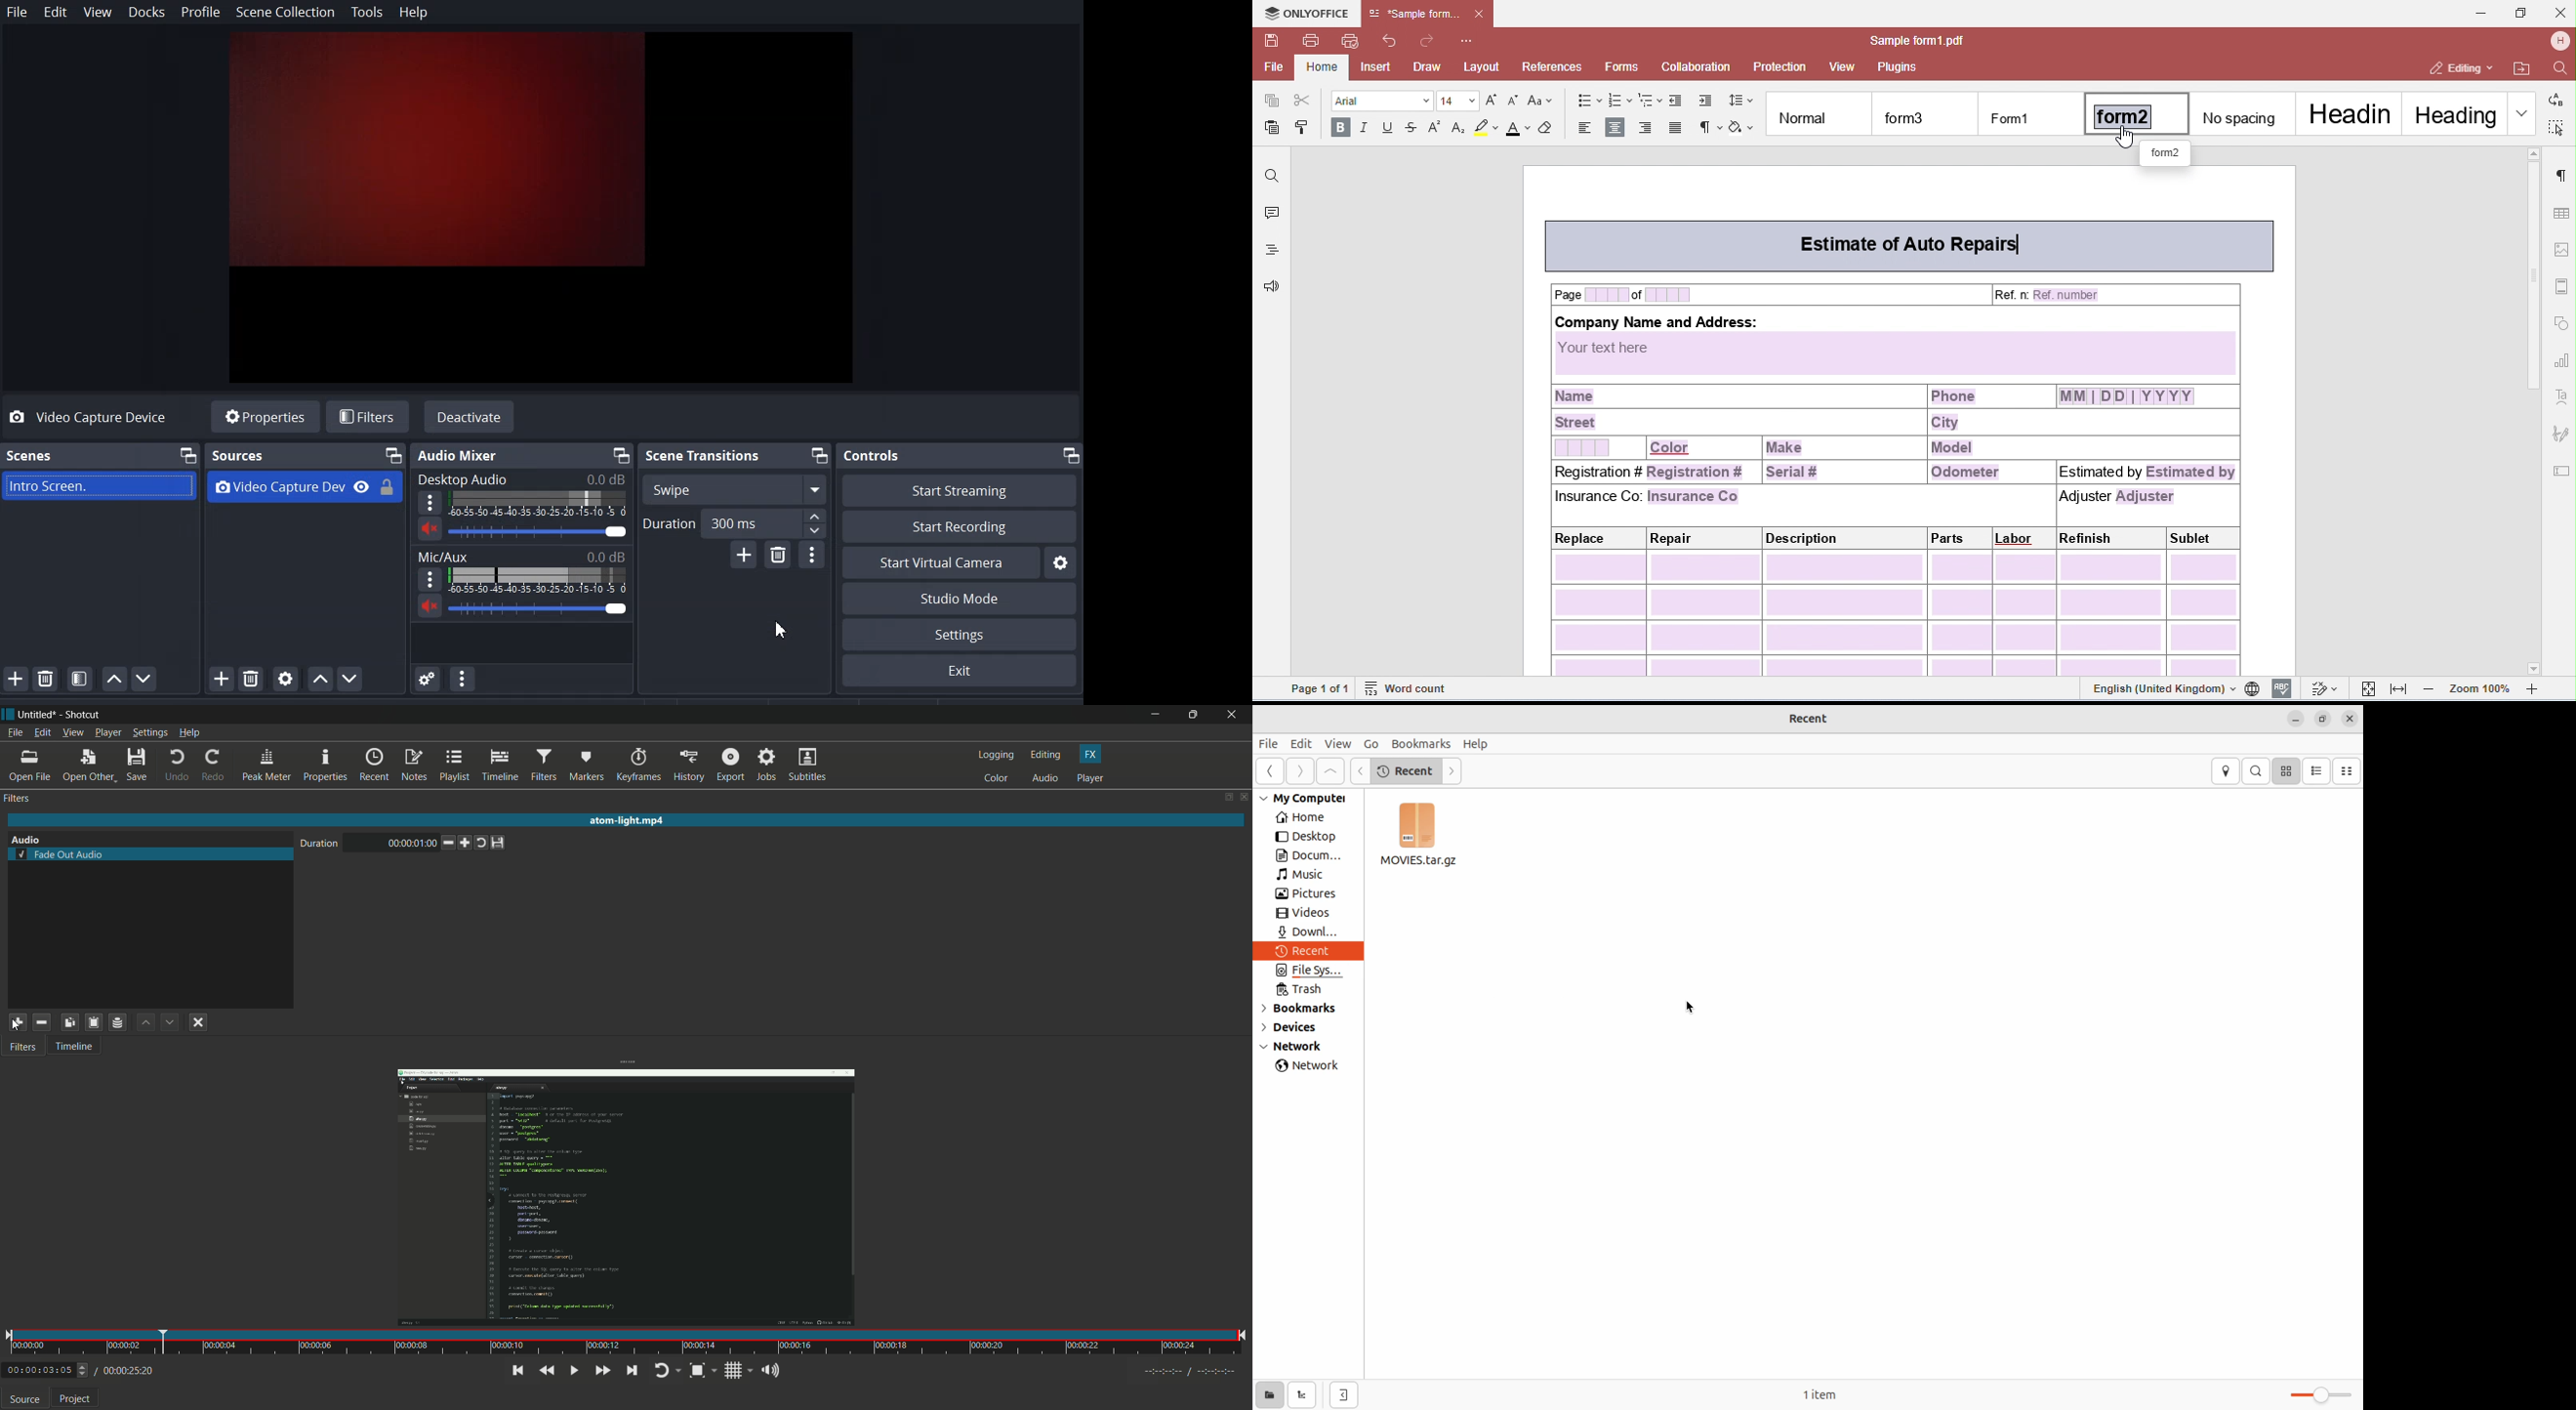 The image size is (2576, 1428). I want to click on Desktop Audio, so click(464, 478).